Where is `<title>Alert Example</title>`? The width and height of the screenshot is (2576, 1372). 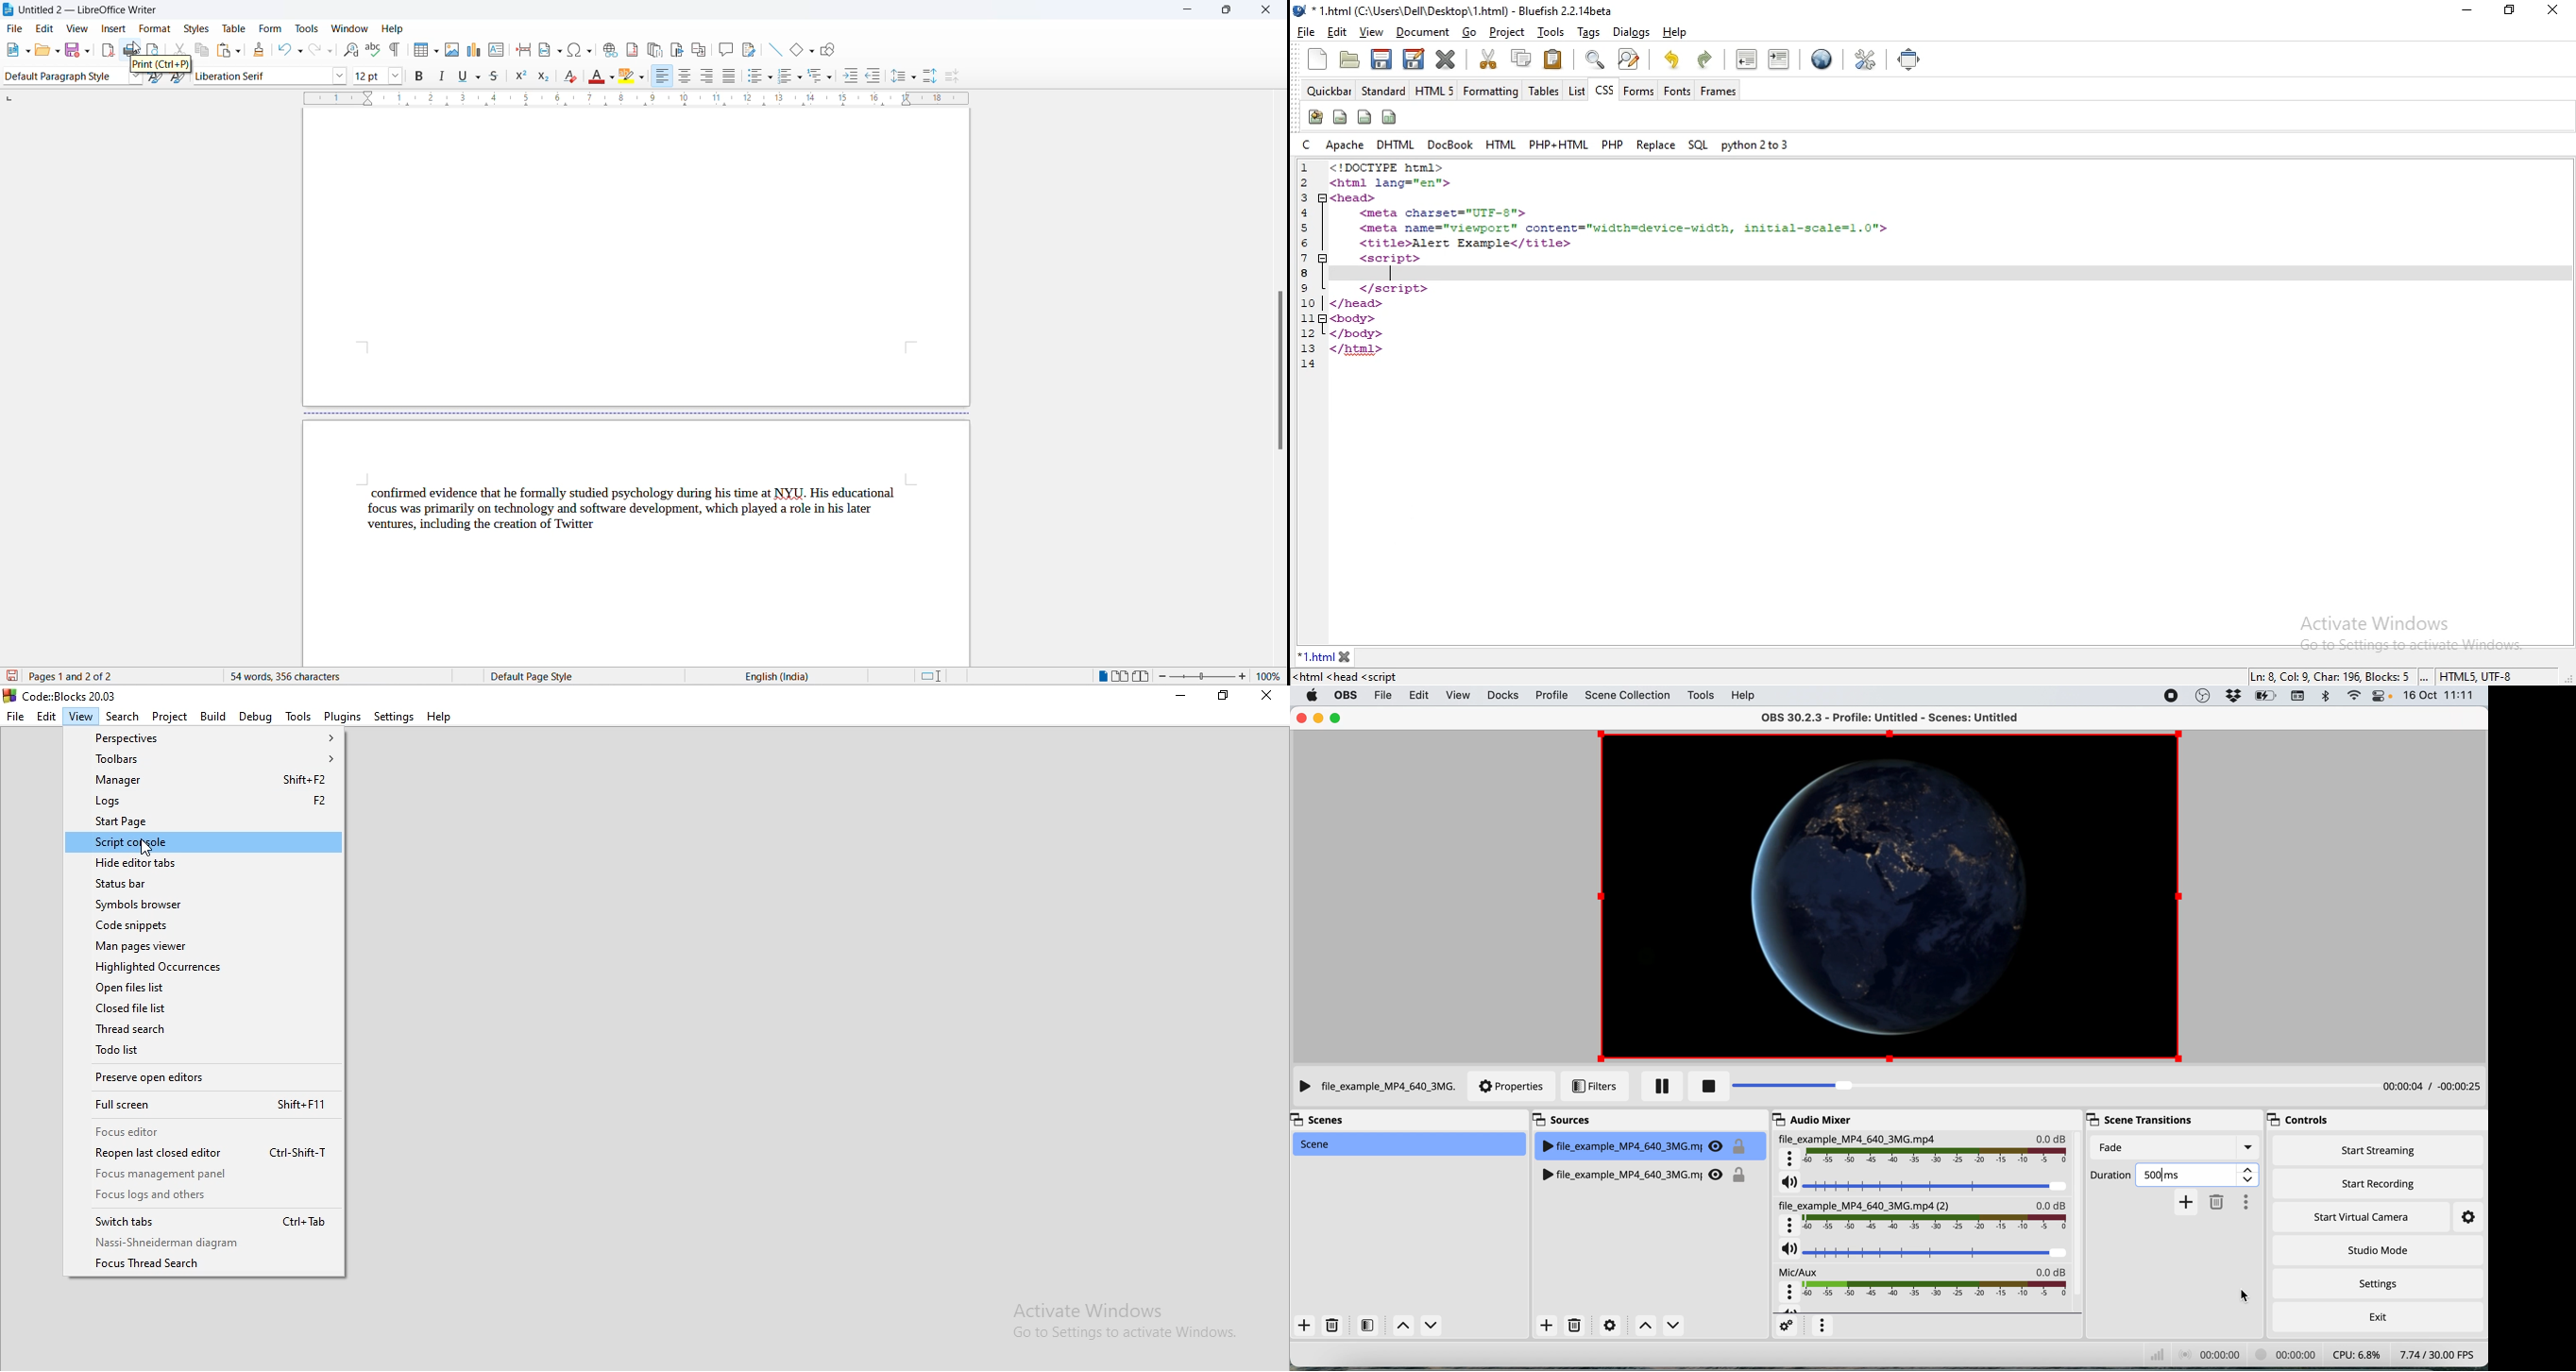 <title>Alert Example</title> is located at coordinates (1465, 243).